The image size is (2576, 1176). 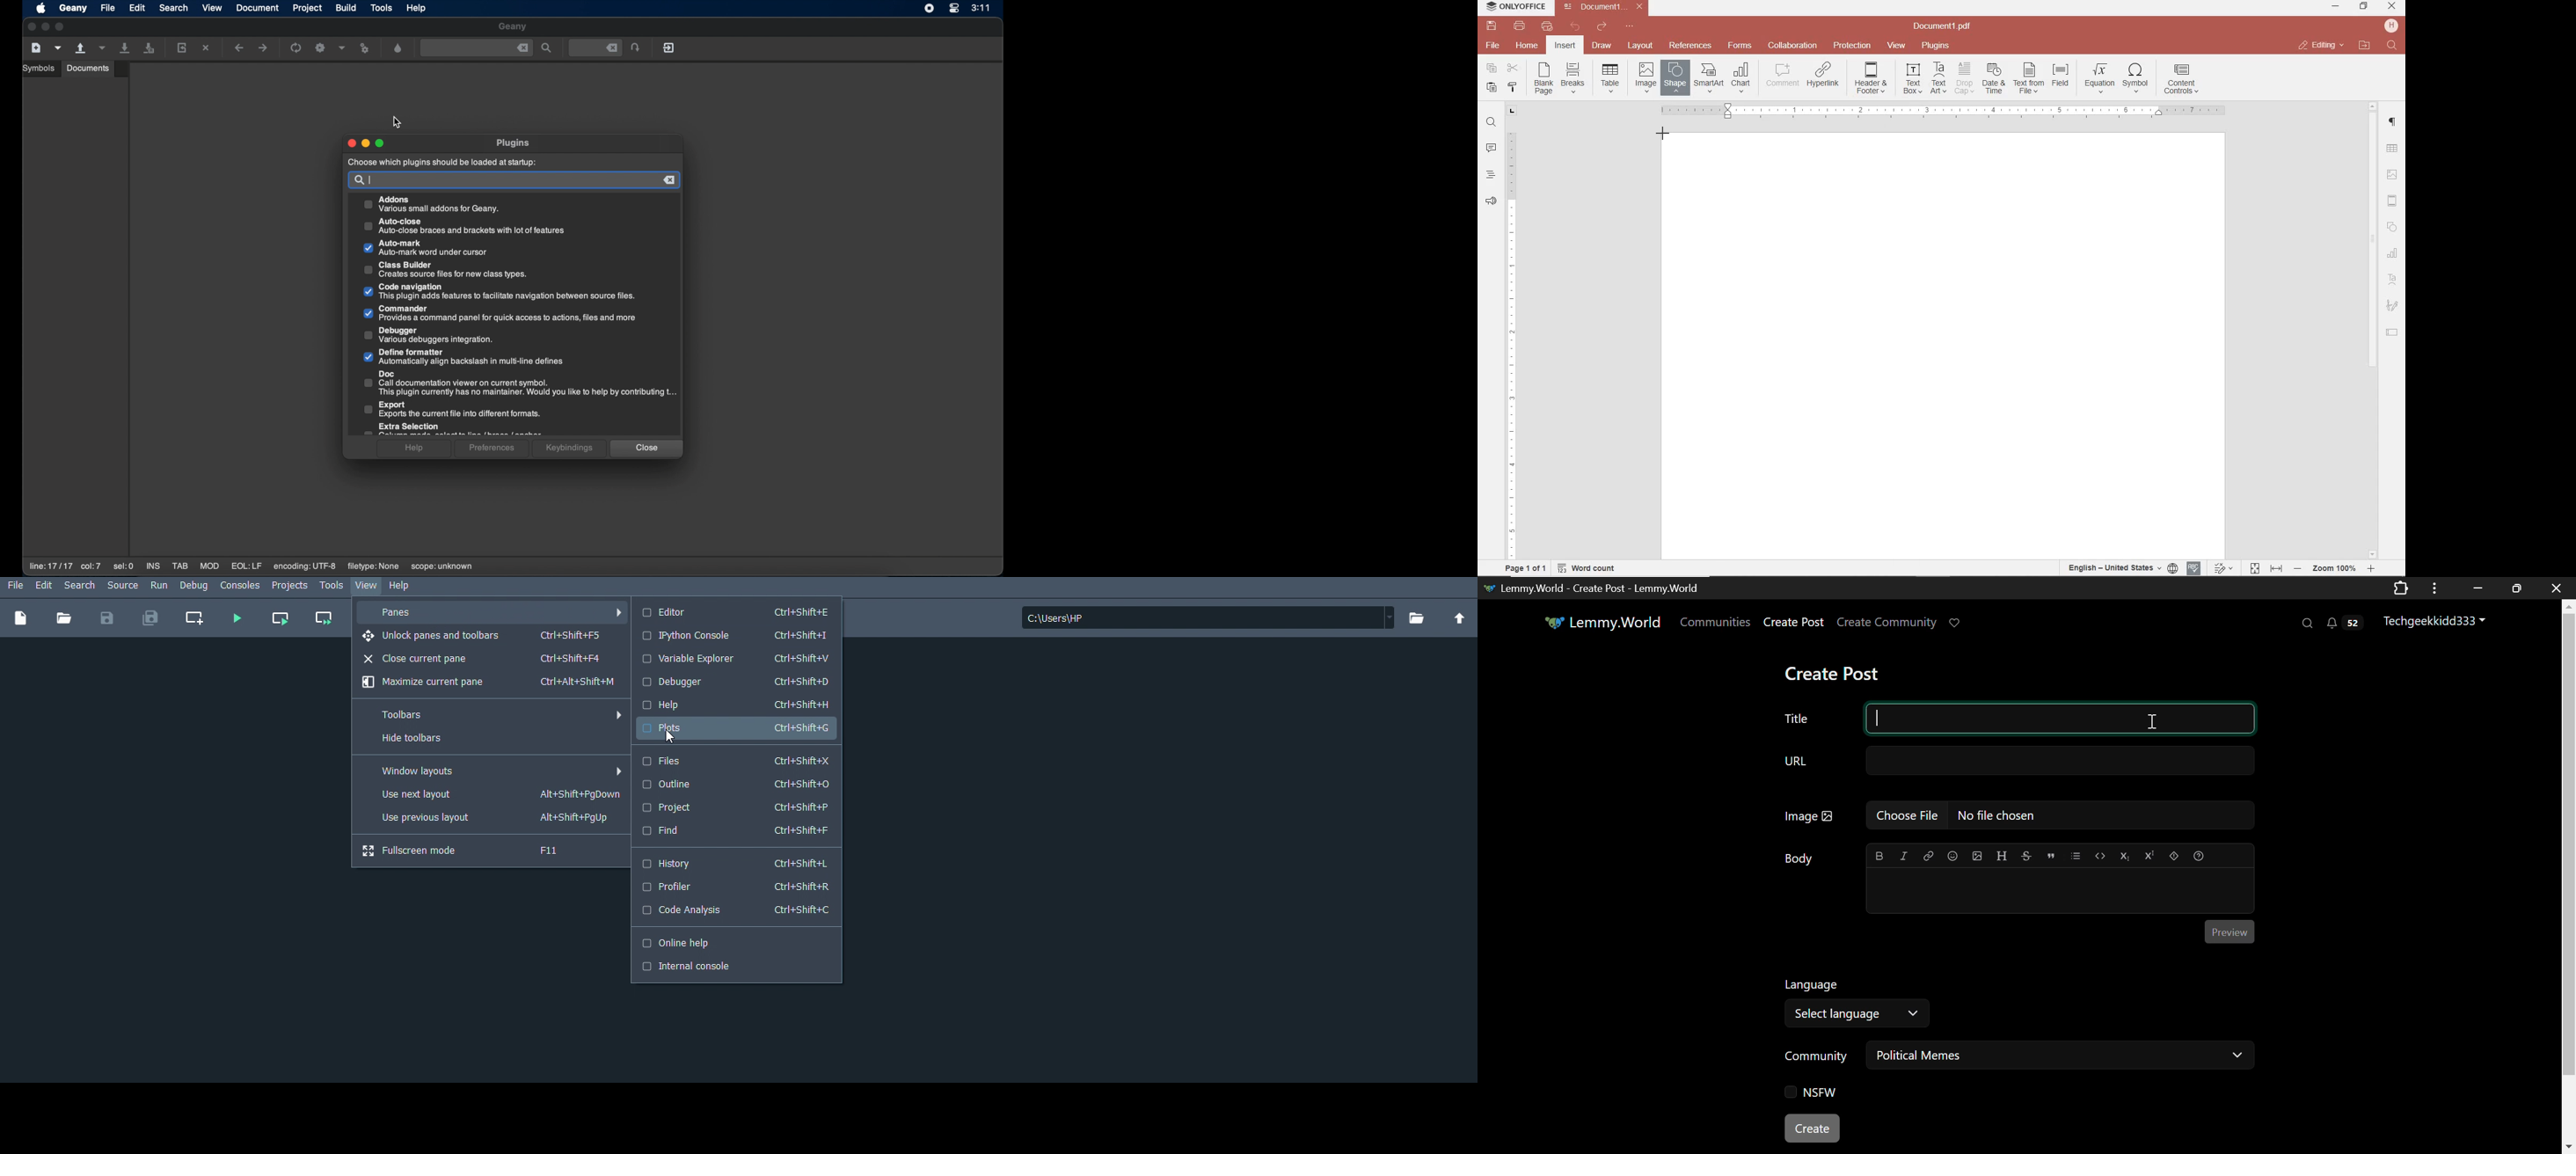 I want to click on IPython console, so click(x=733, y=636).